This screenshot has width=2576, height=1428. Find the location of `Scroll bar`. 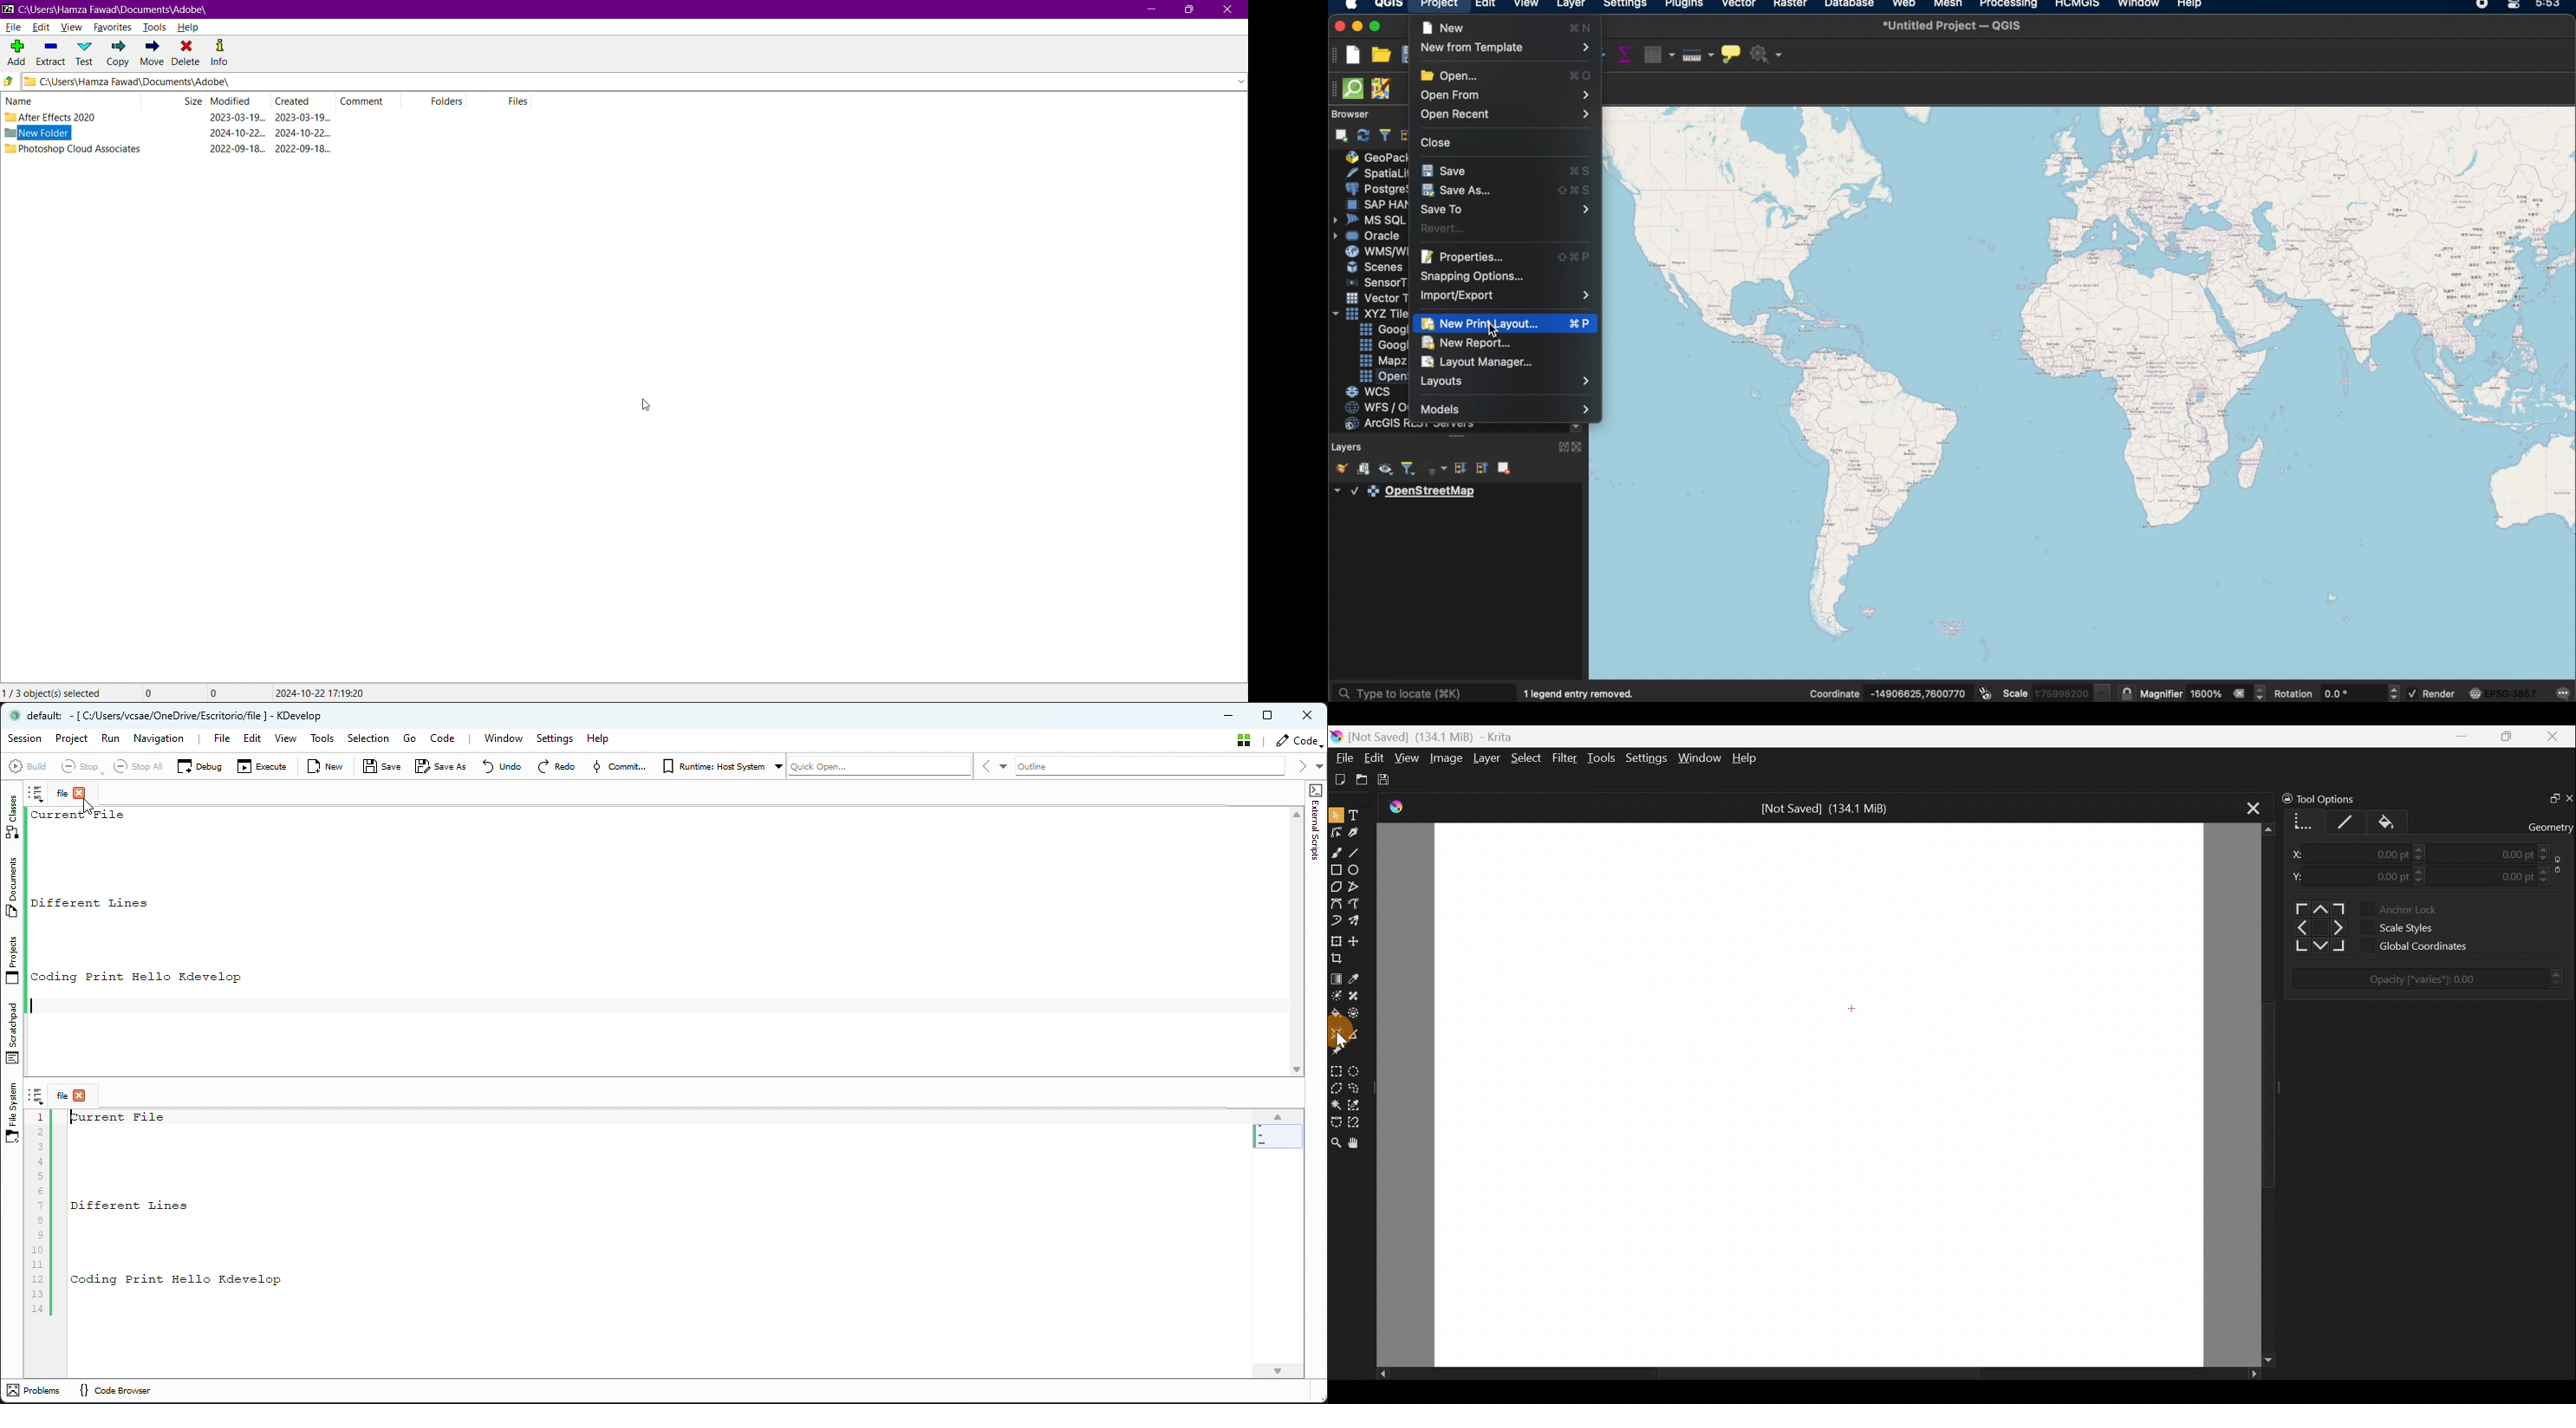

Scroll bar is located at coordinates (2255, 1094).